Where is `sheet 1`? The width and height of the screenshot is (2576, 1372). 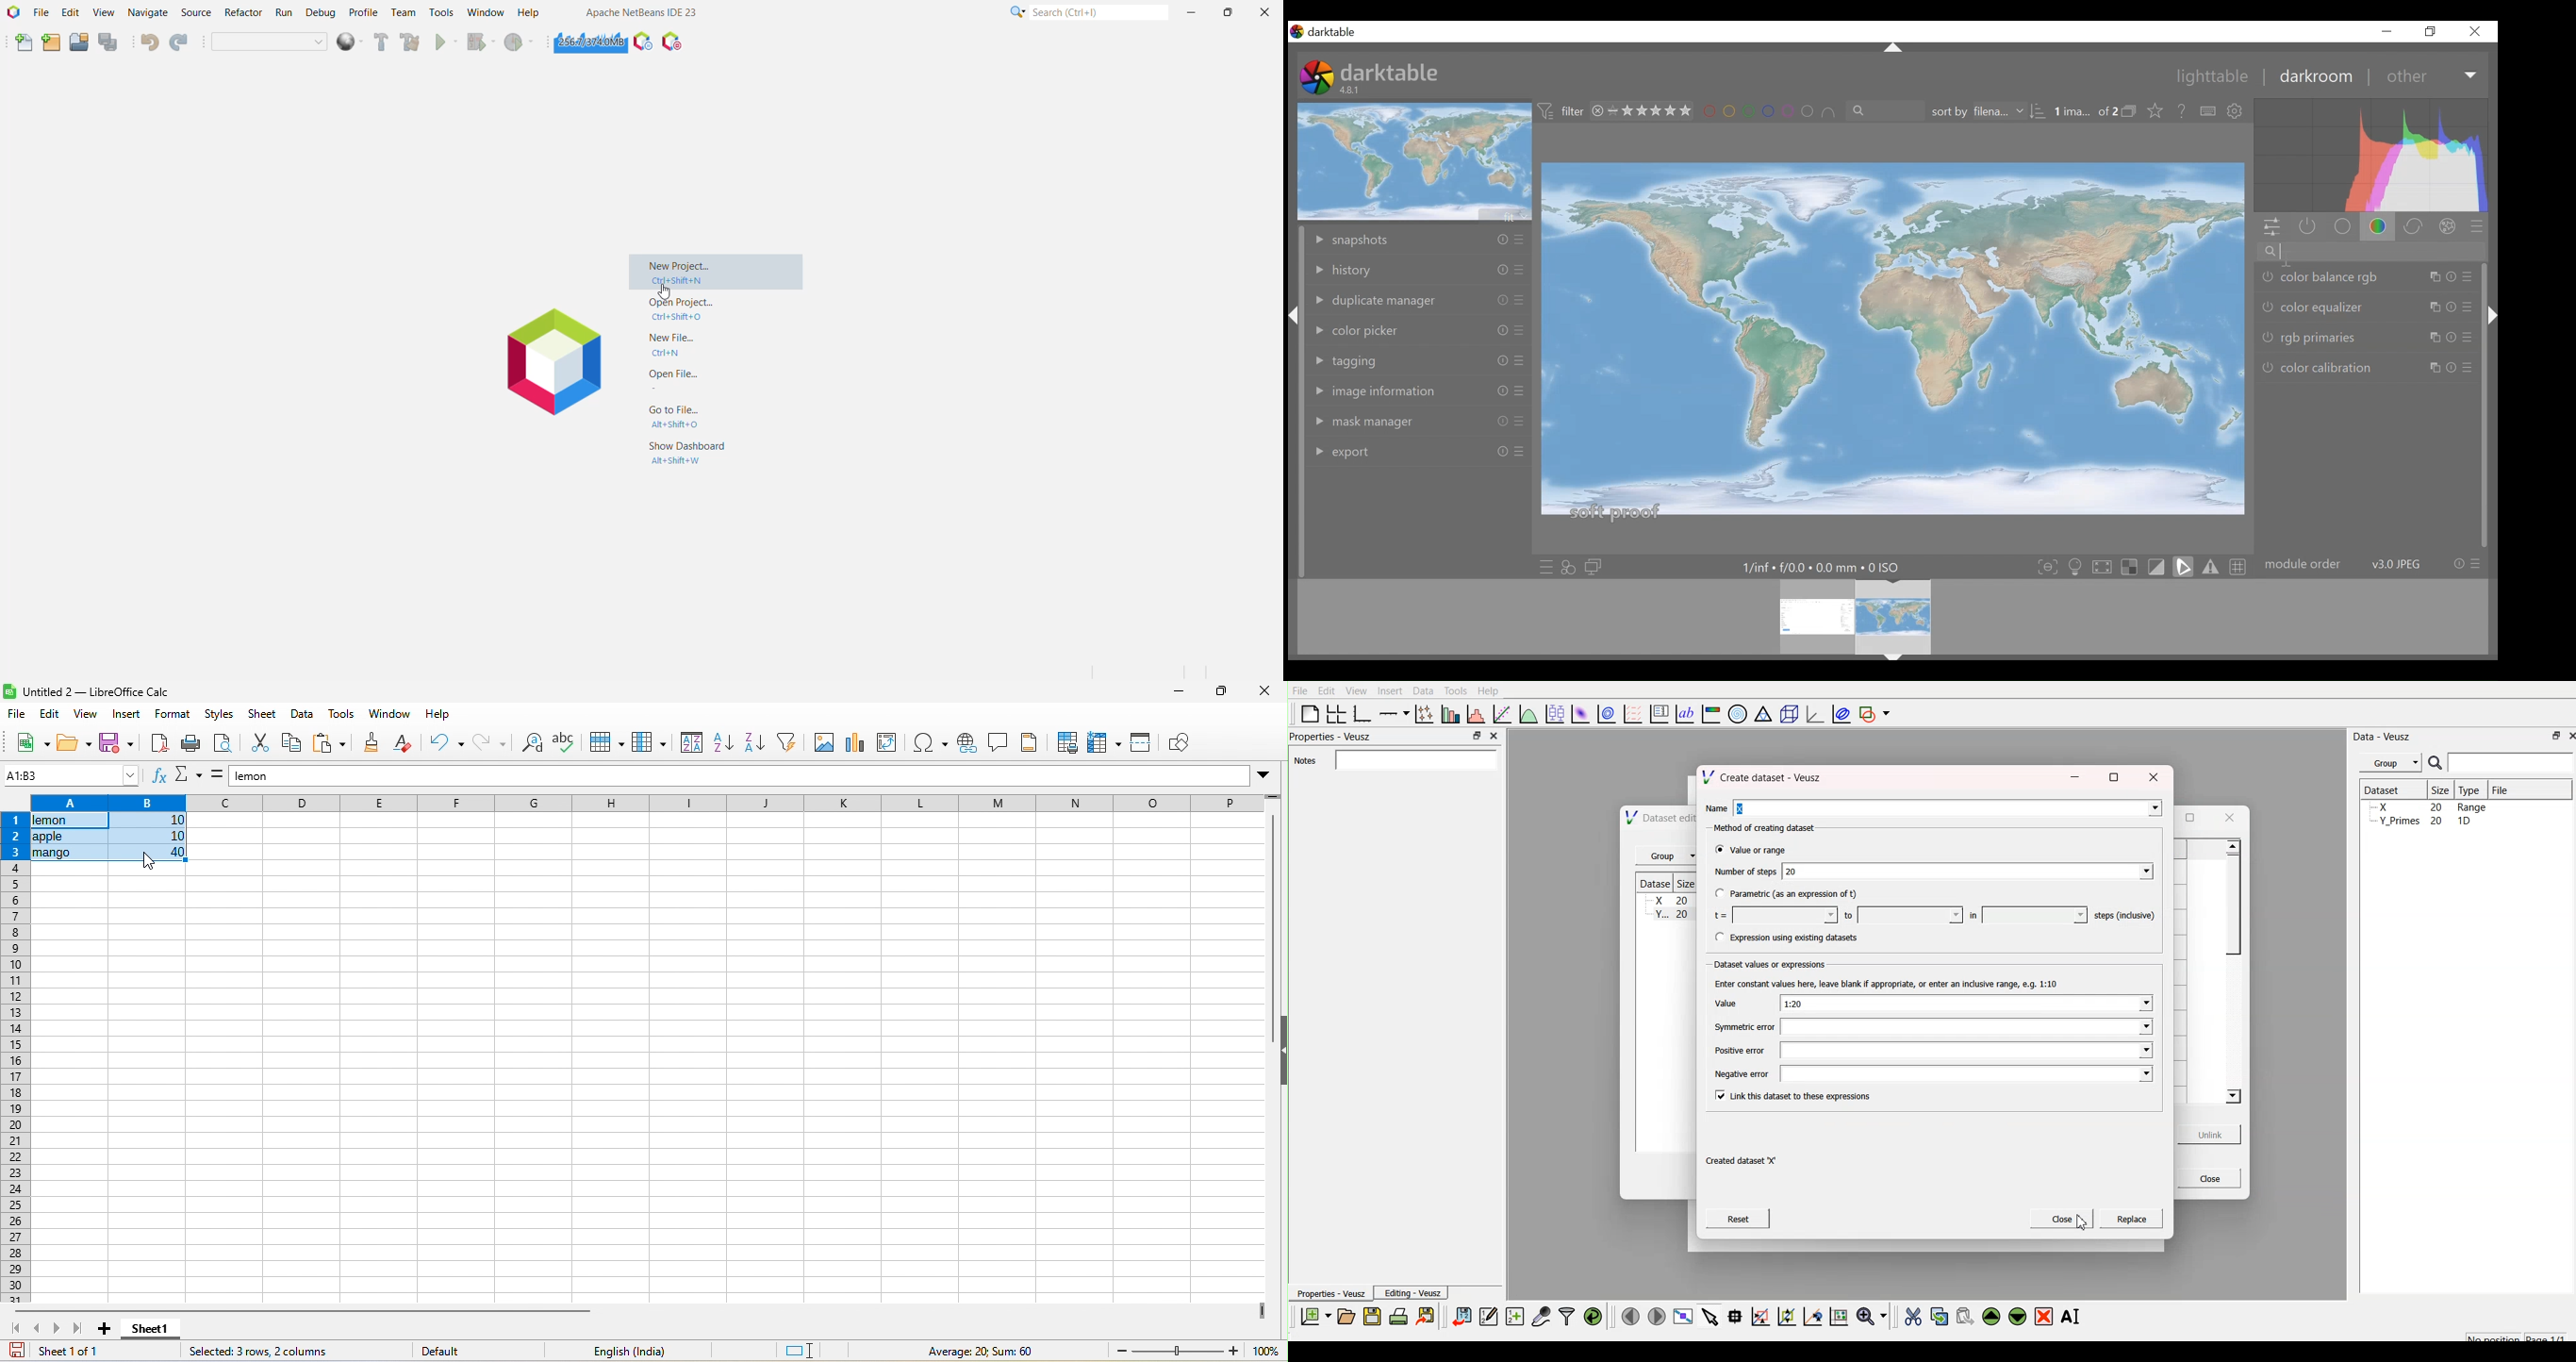 sheet 1 is located at coordinates (155, 1329).